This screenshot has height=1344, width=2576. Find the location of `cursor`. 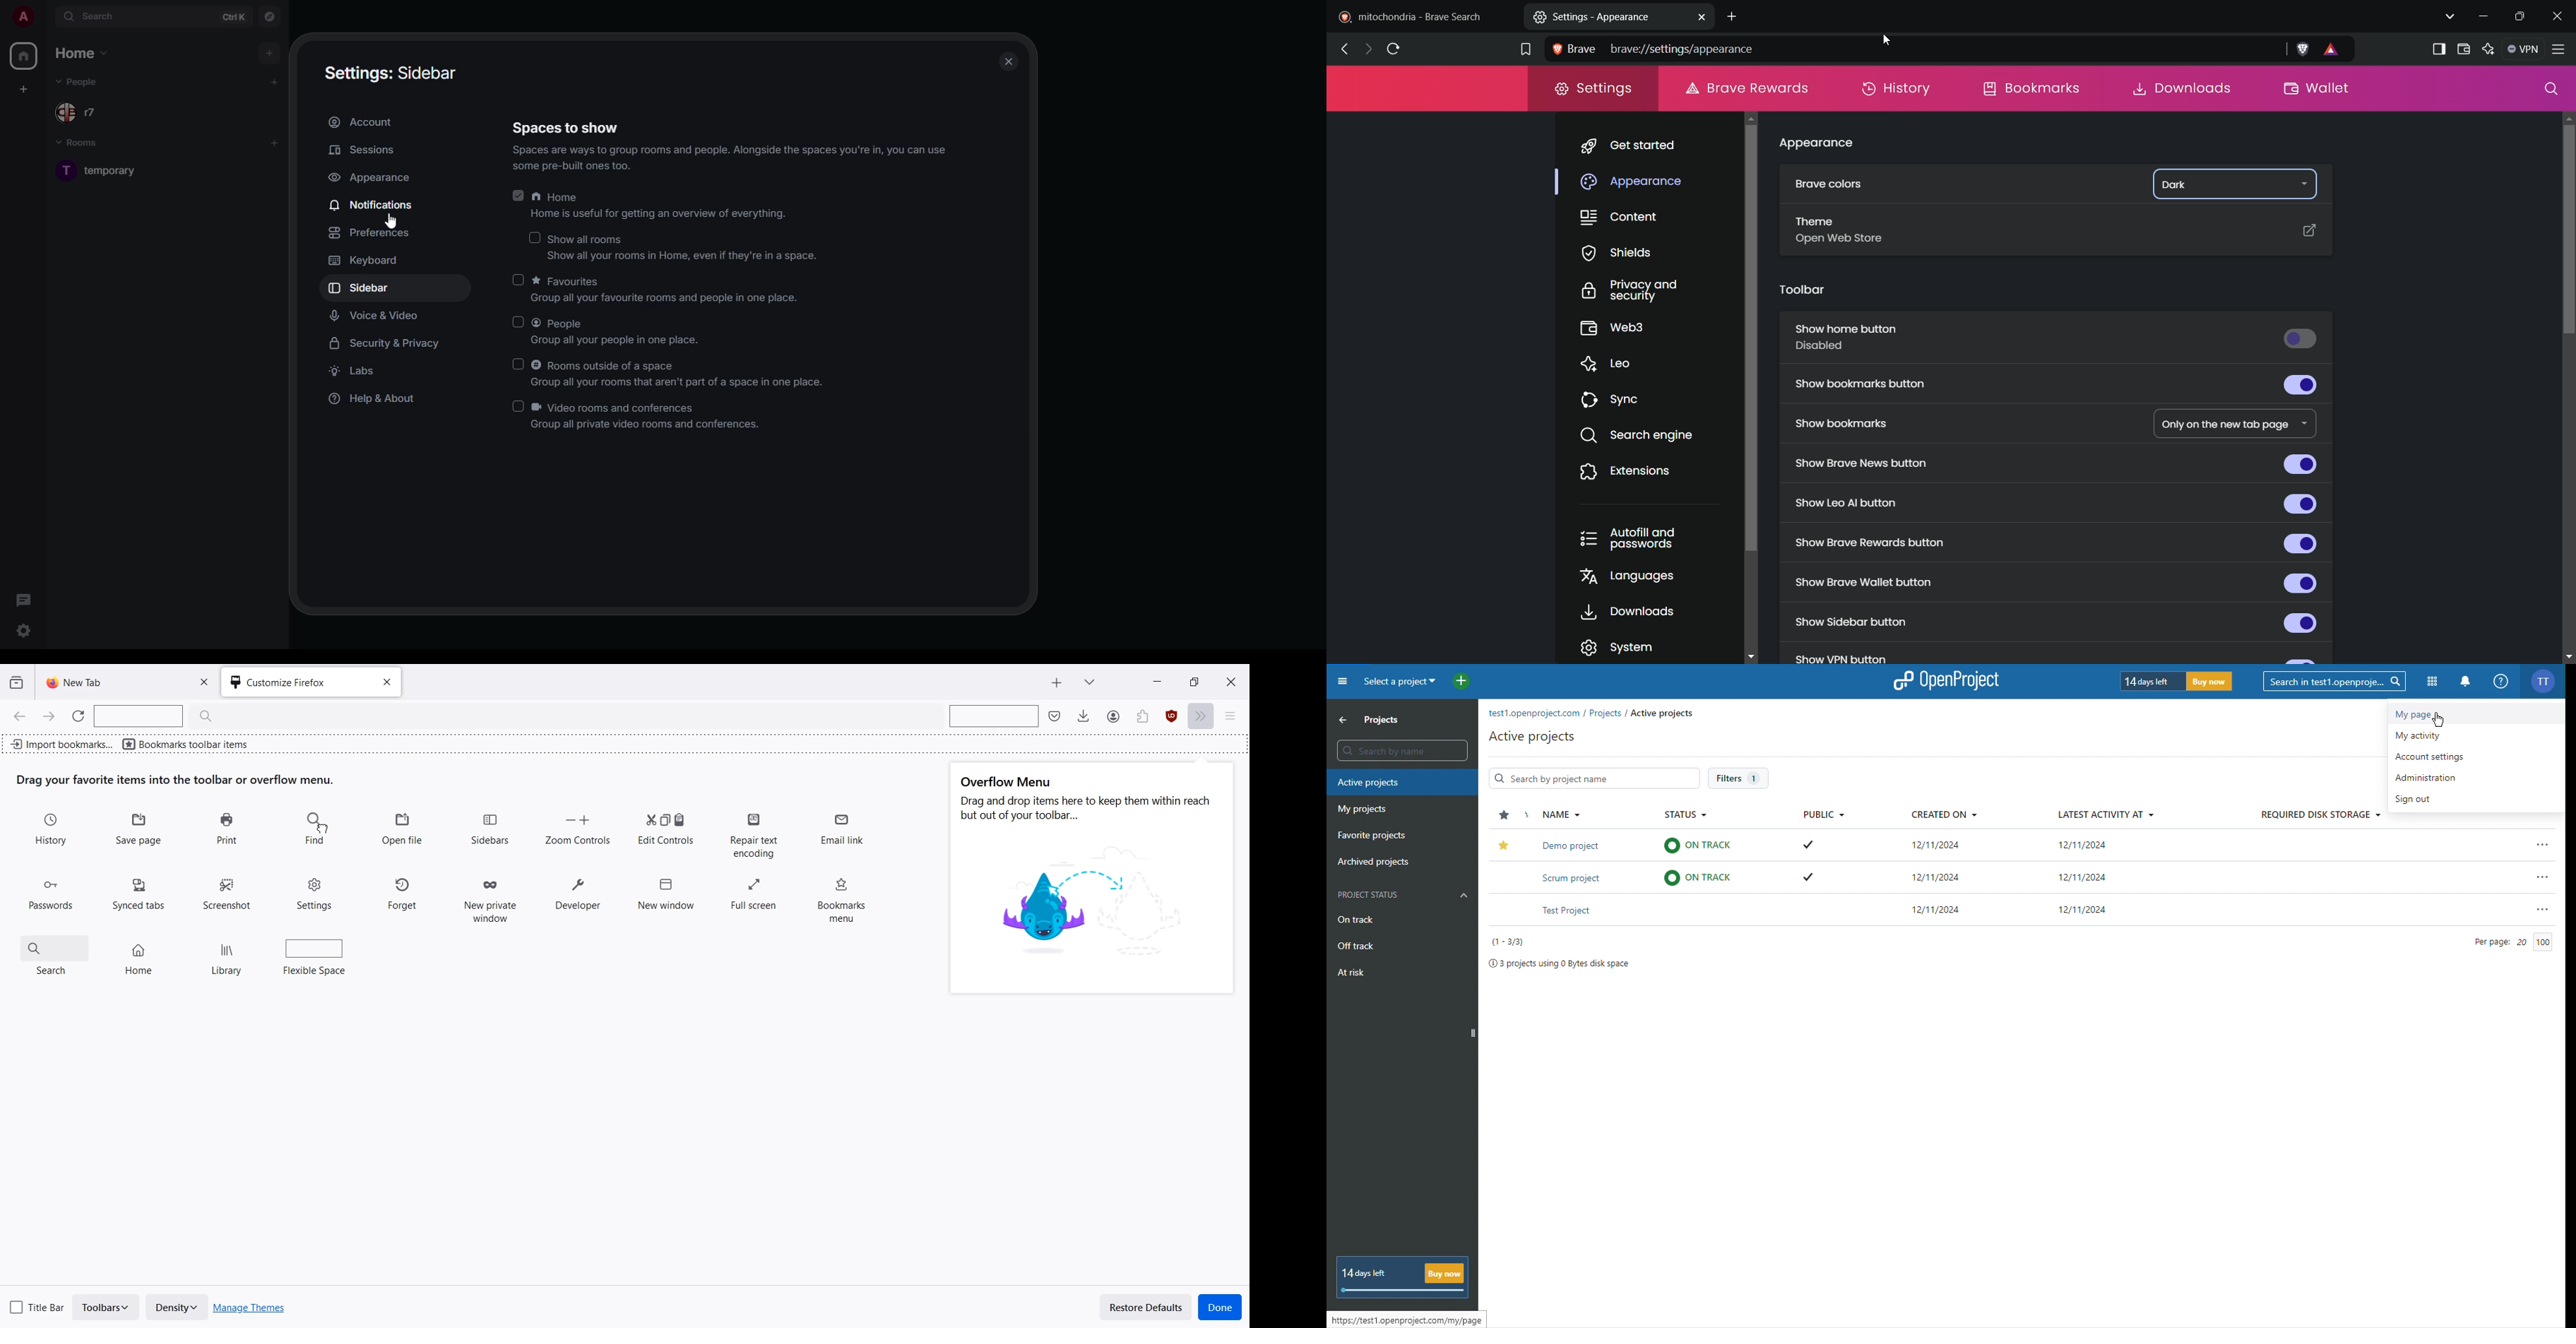

cursor is located at coordinates (388, 220).